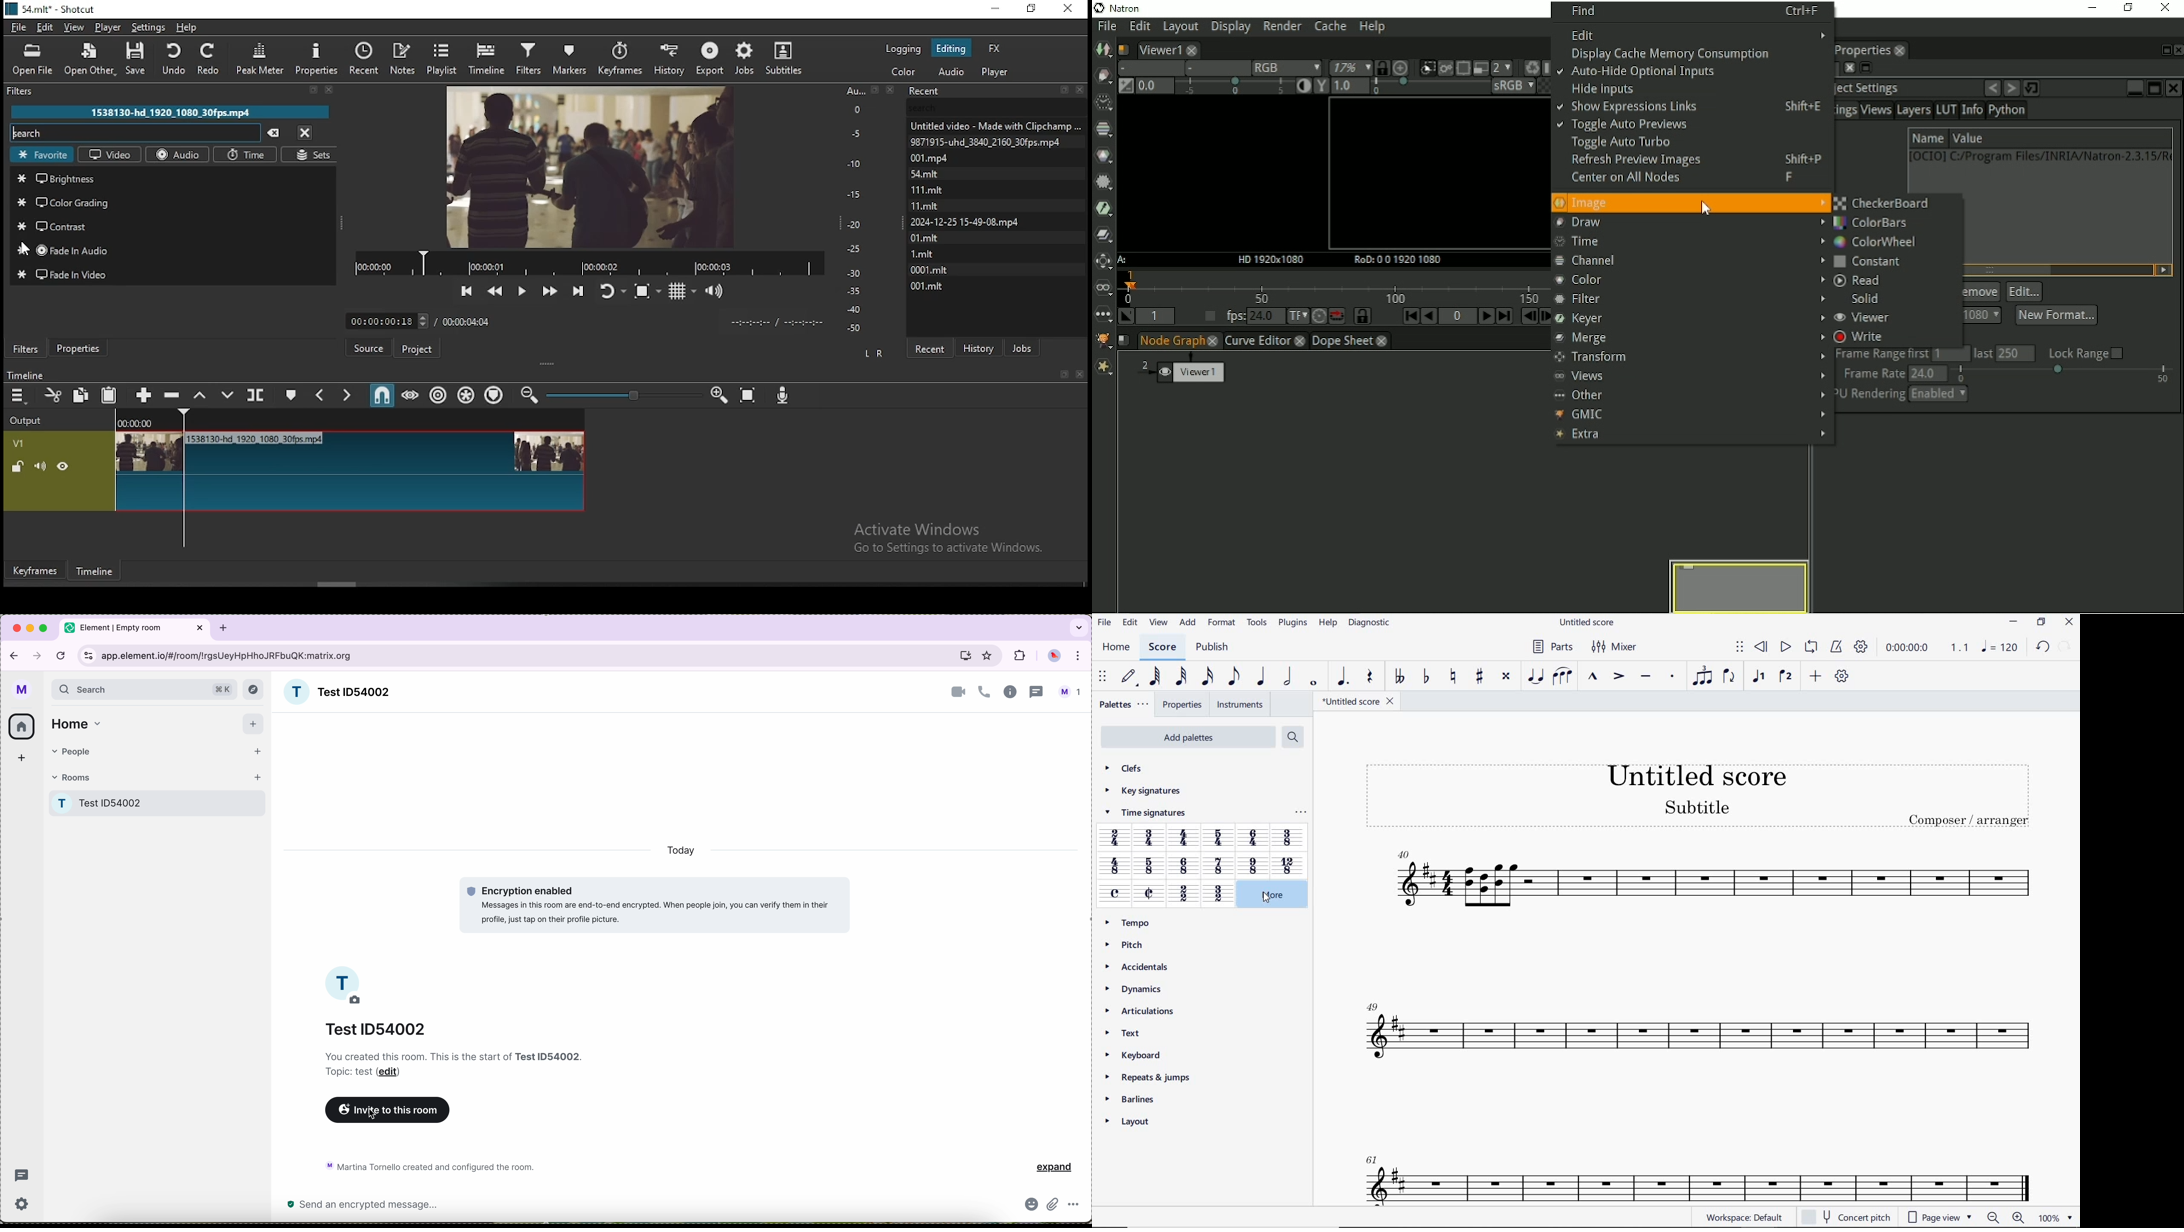 This screenshot has width=2184, height=1232. I want to click on navigate back, so click(12, 656).